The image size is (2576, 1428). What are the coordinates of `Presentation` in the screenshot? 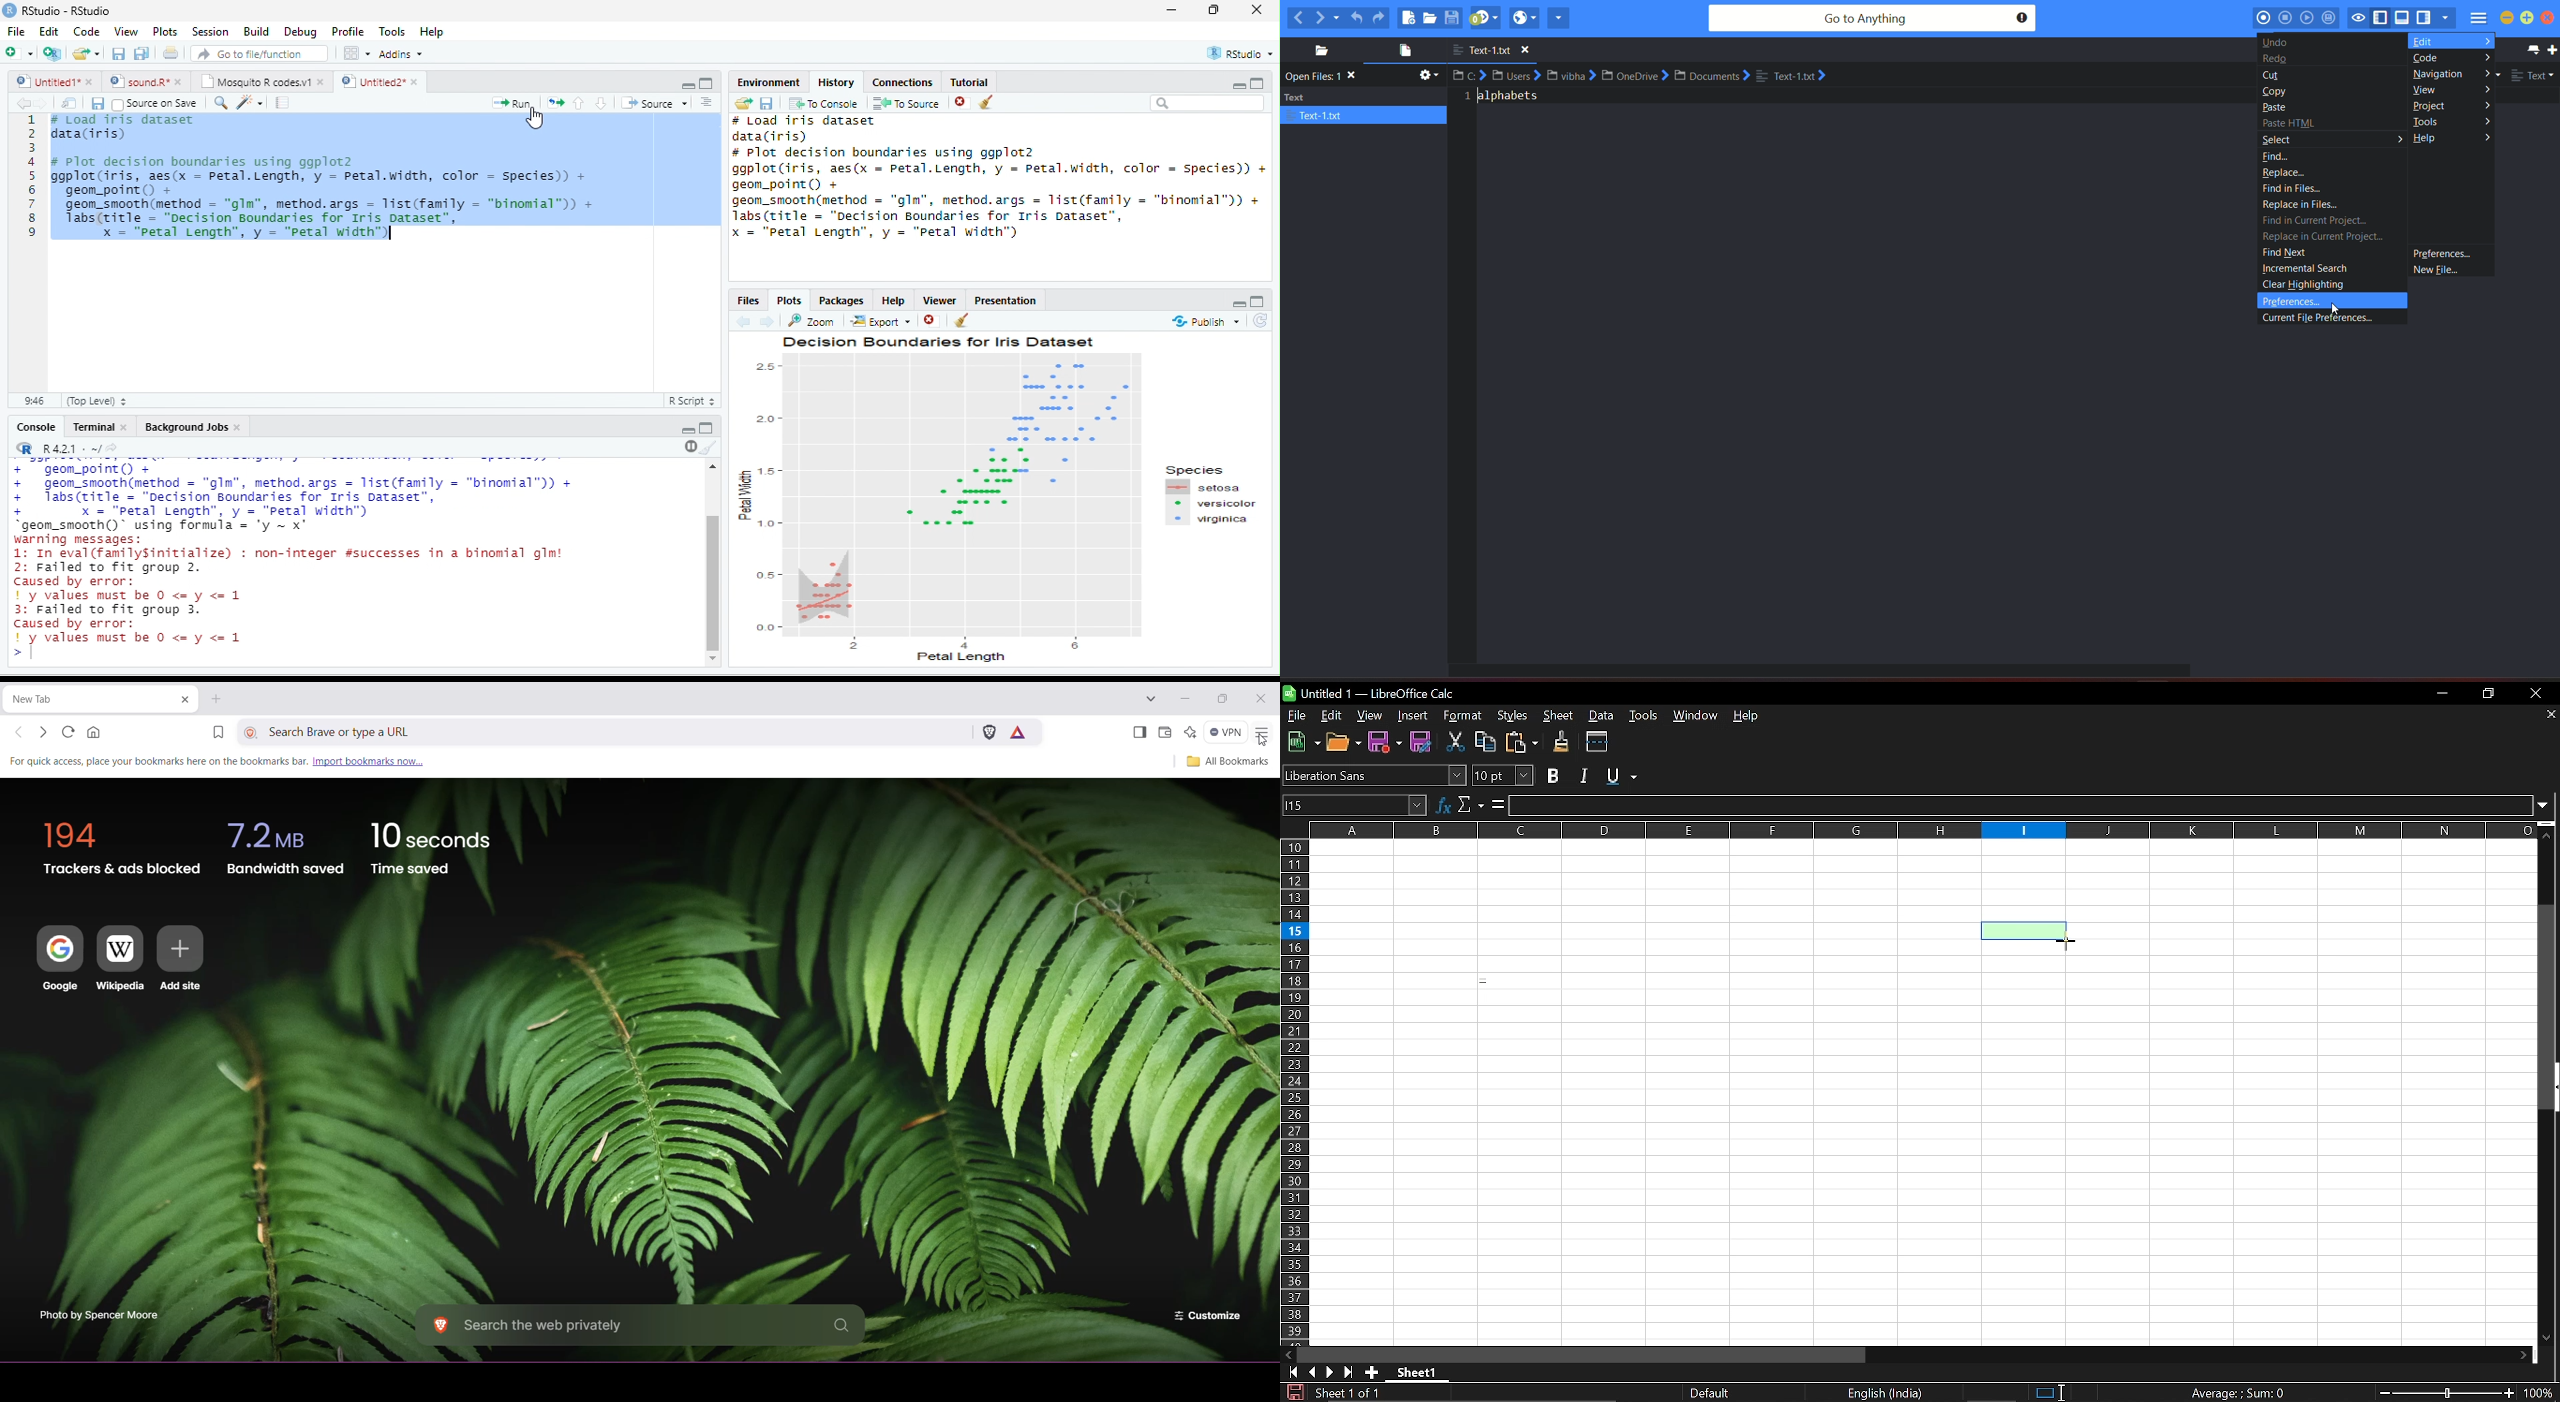 It's located at (1006, 301).